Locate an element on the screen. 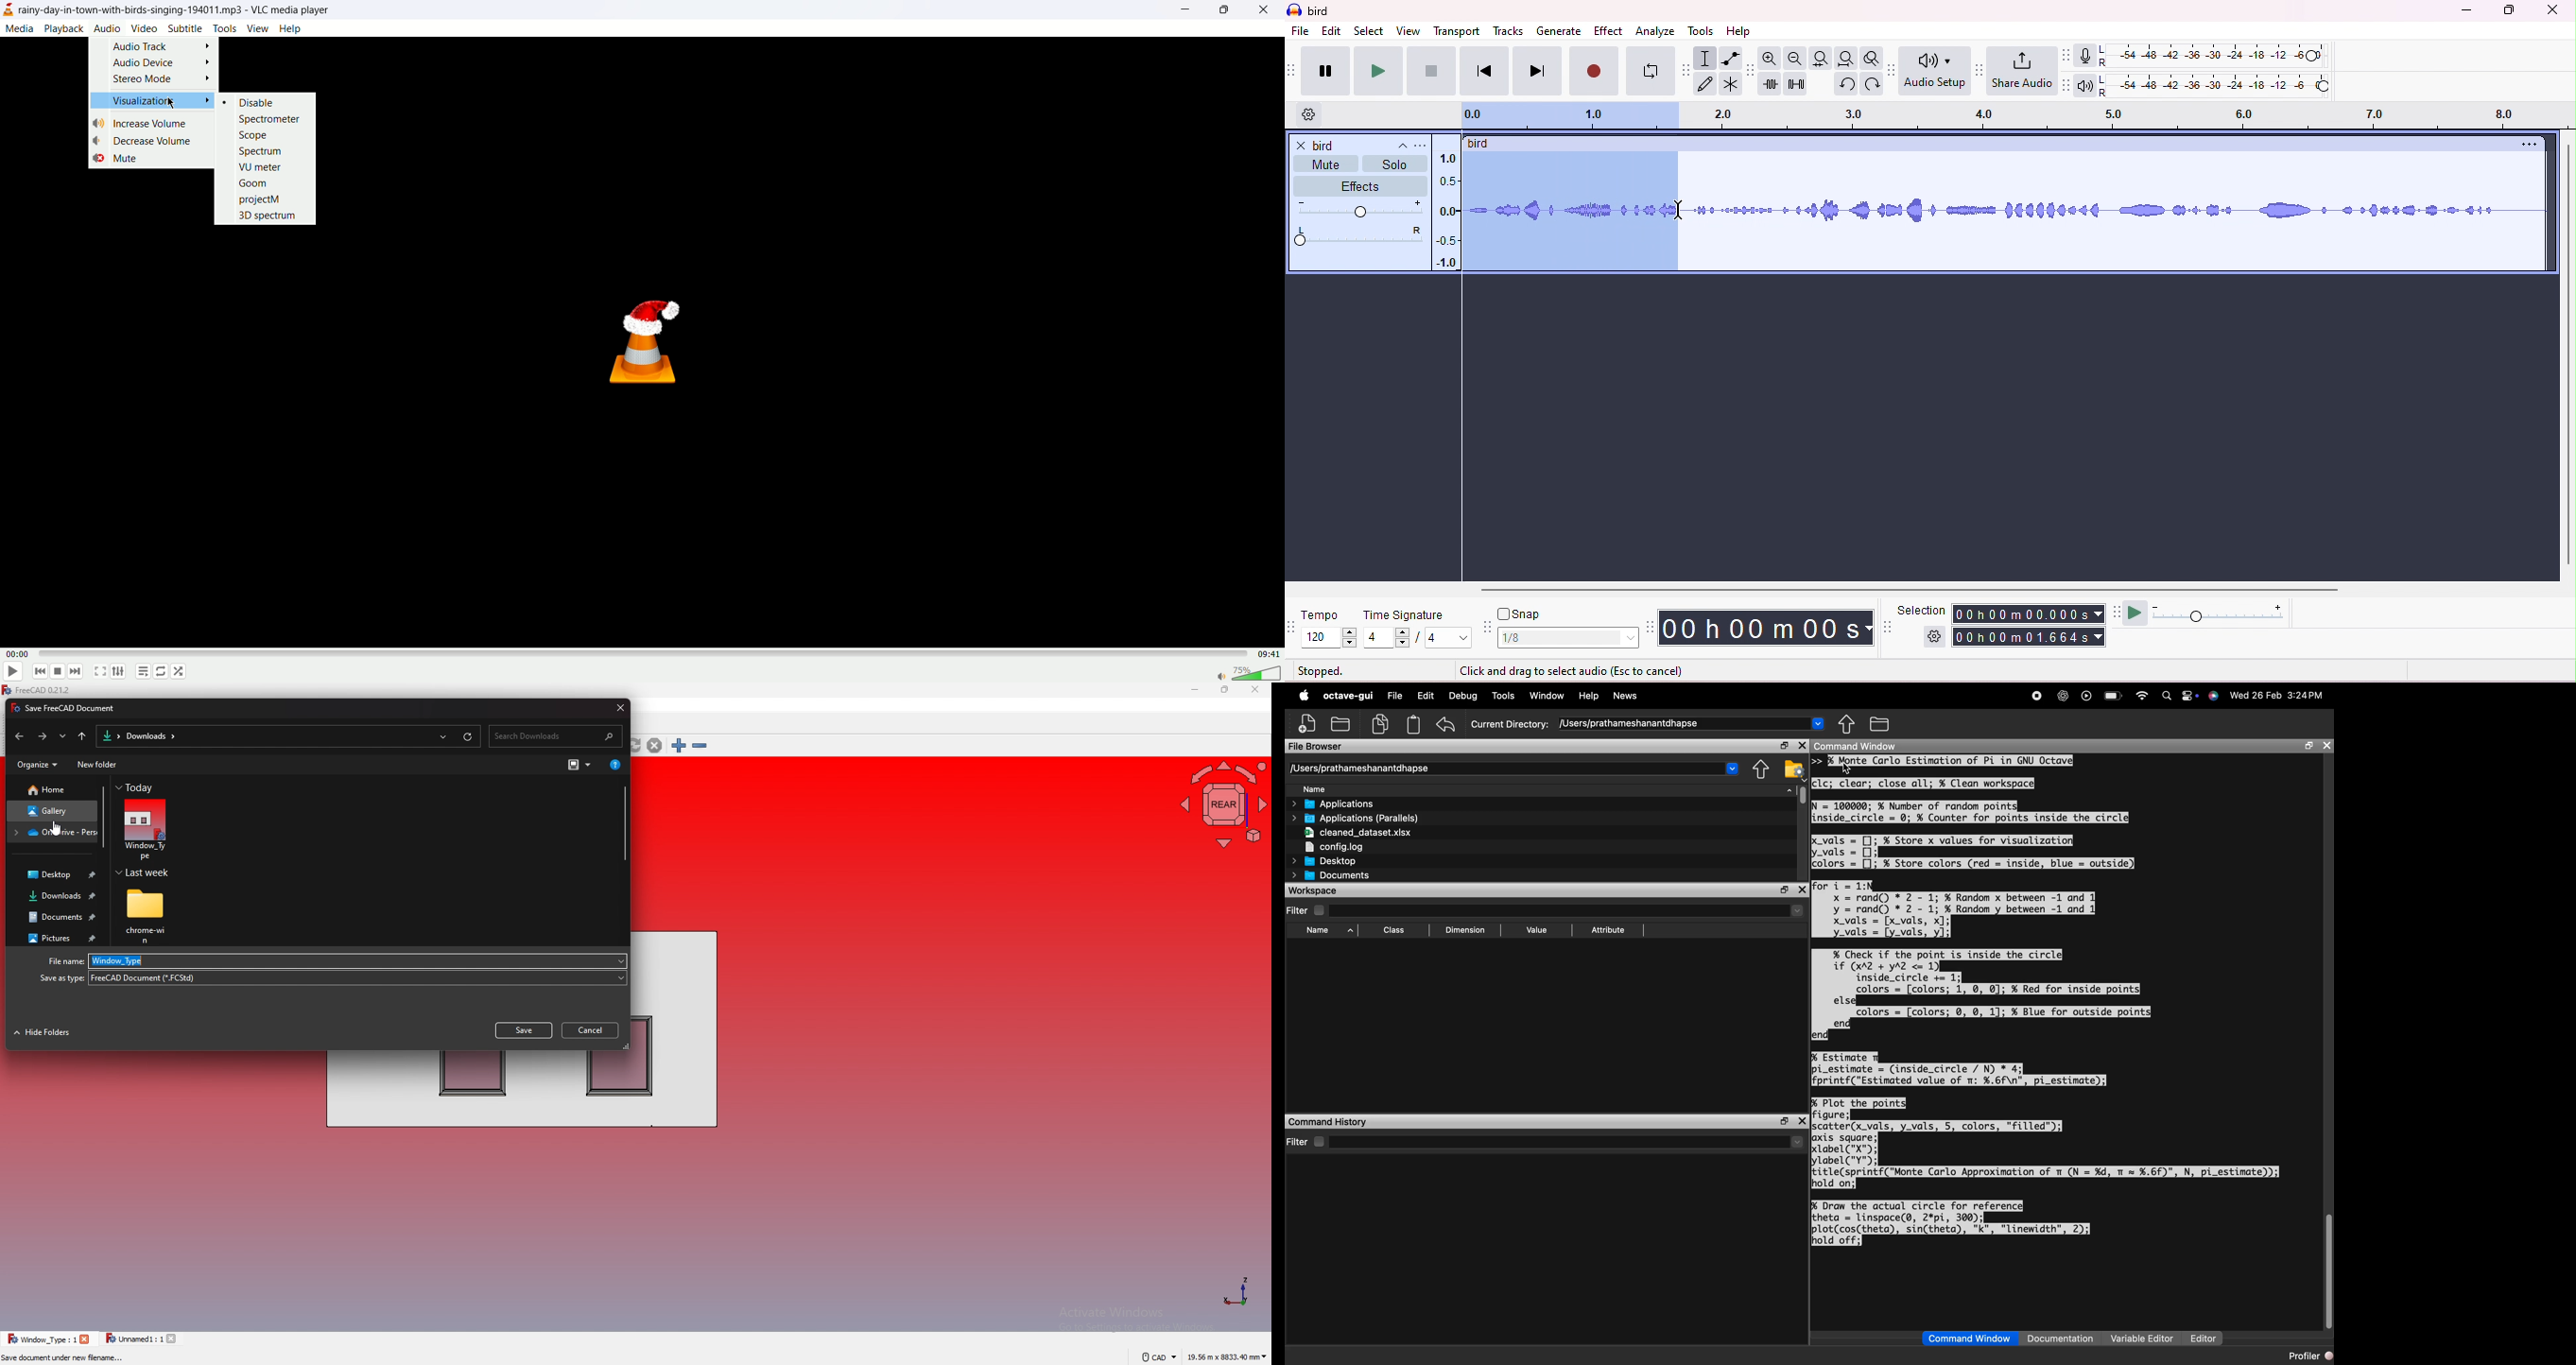 Image resolution: width=2576 pixels, height=1372 pixels. stopped is located at coordinates (1321, 672).